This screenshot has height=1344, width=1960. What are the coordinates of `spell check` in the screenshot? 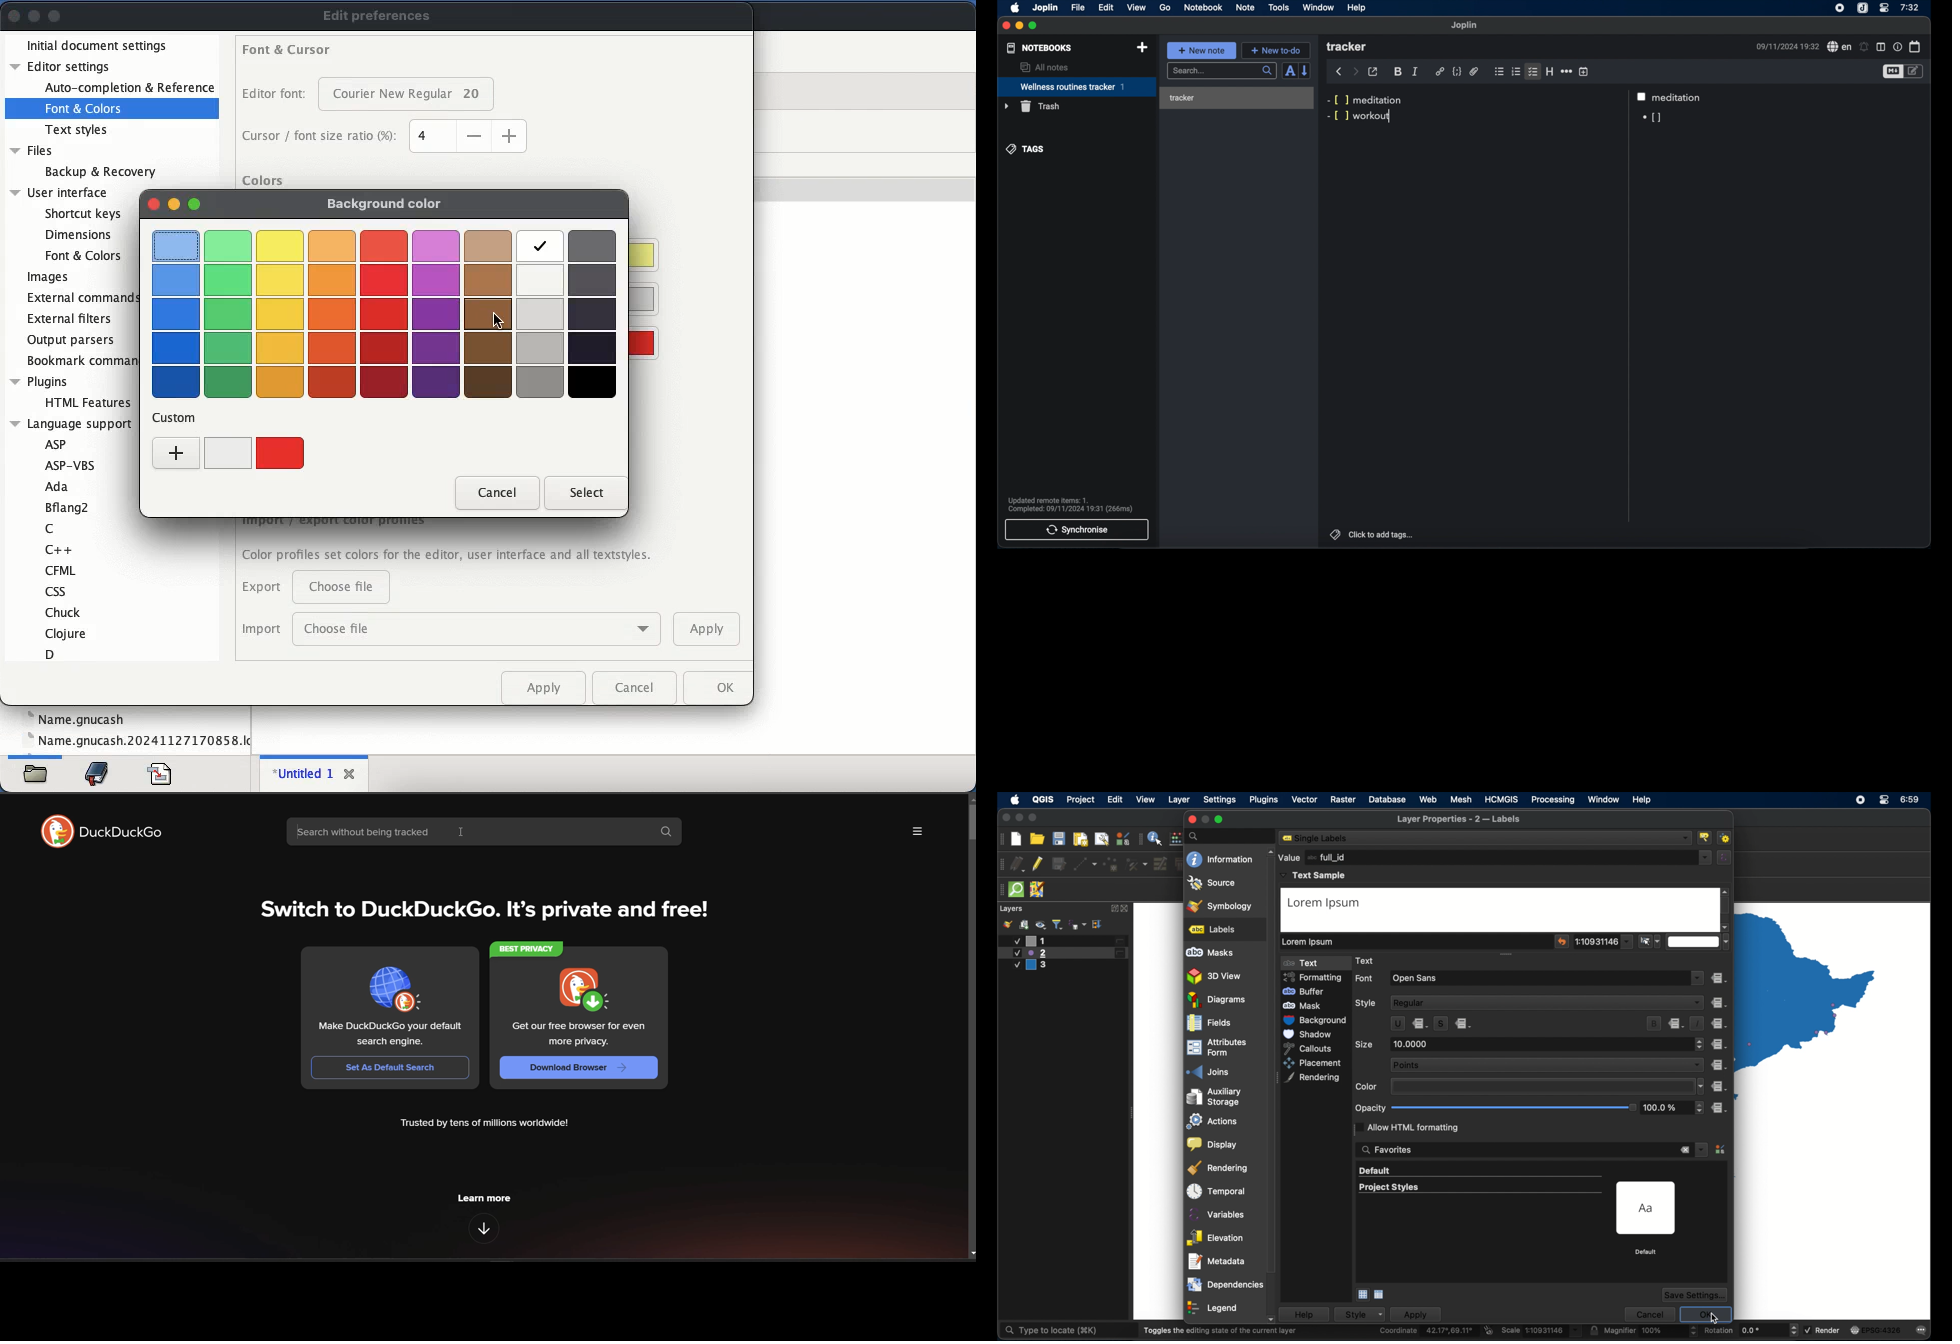 It's located at (1838, 46).